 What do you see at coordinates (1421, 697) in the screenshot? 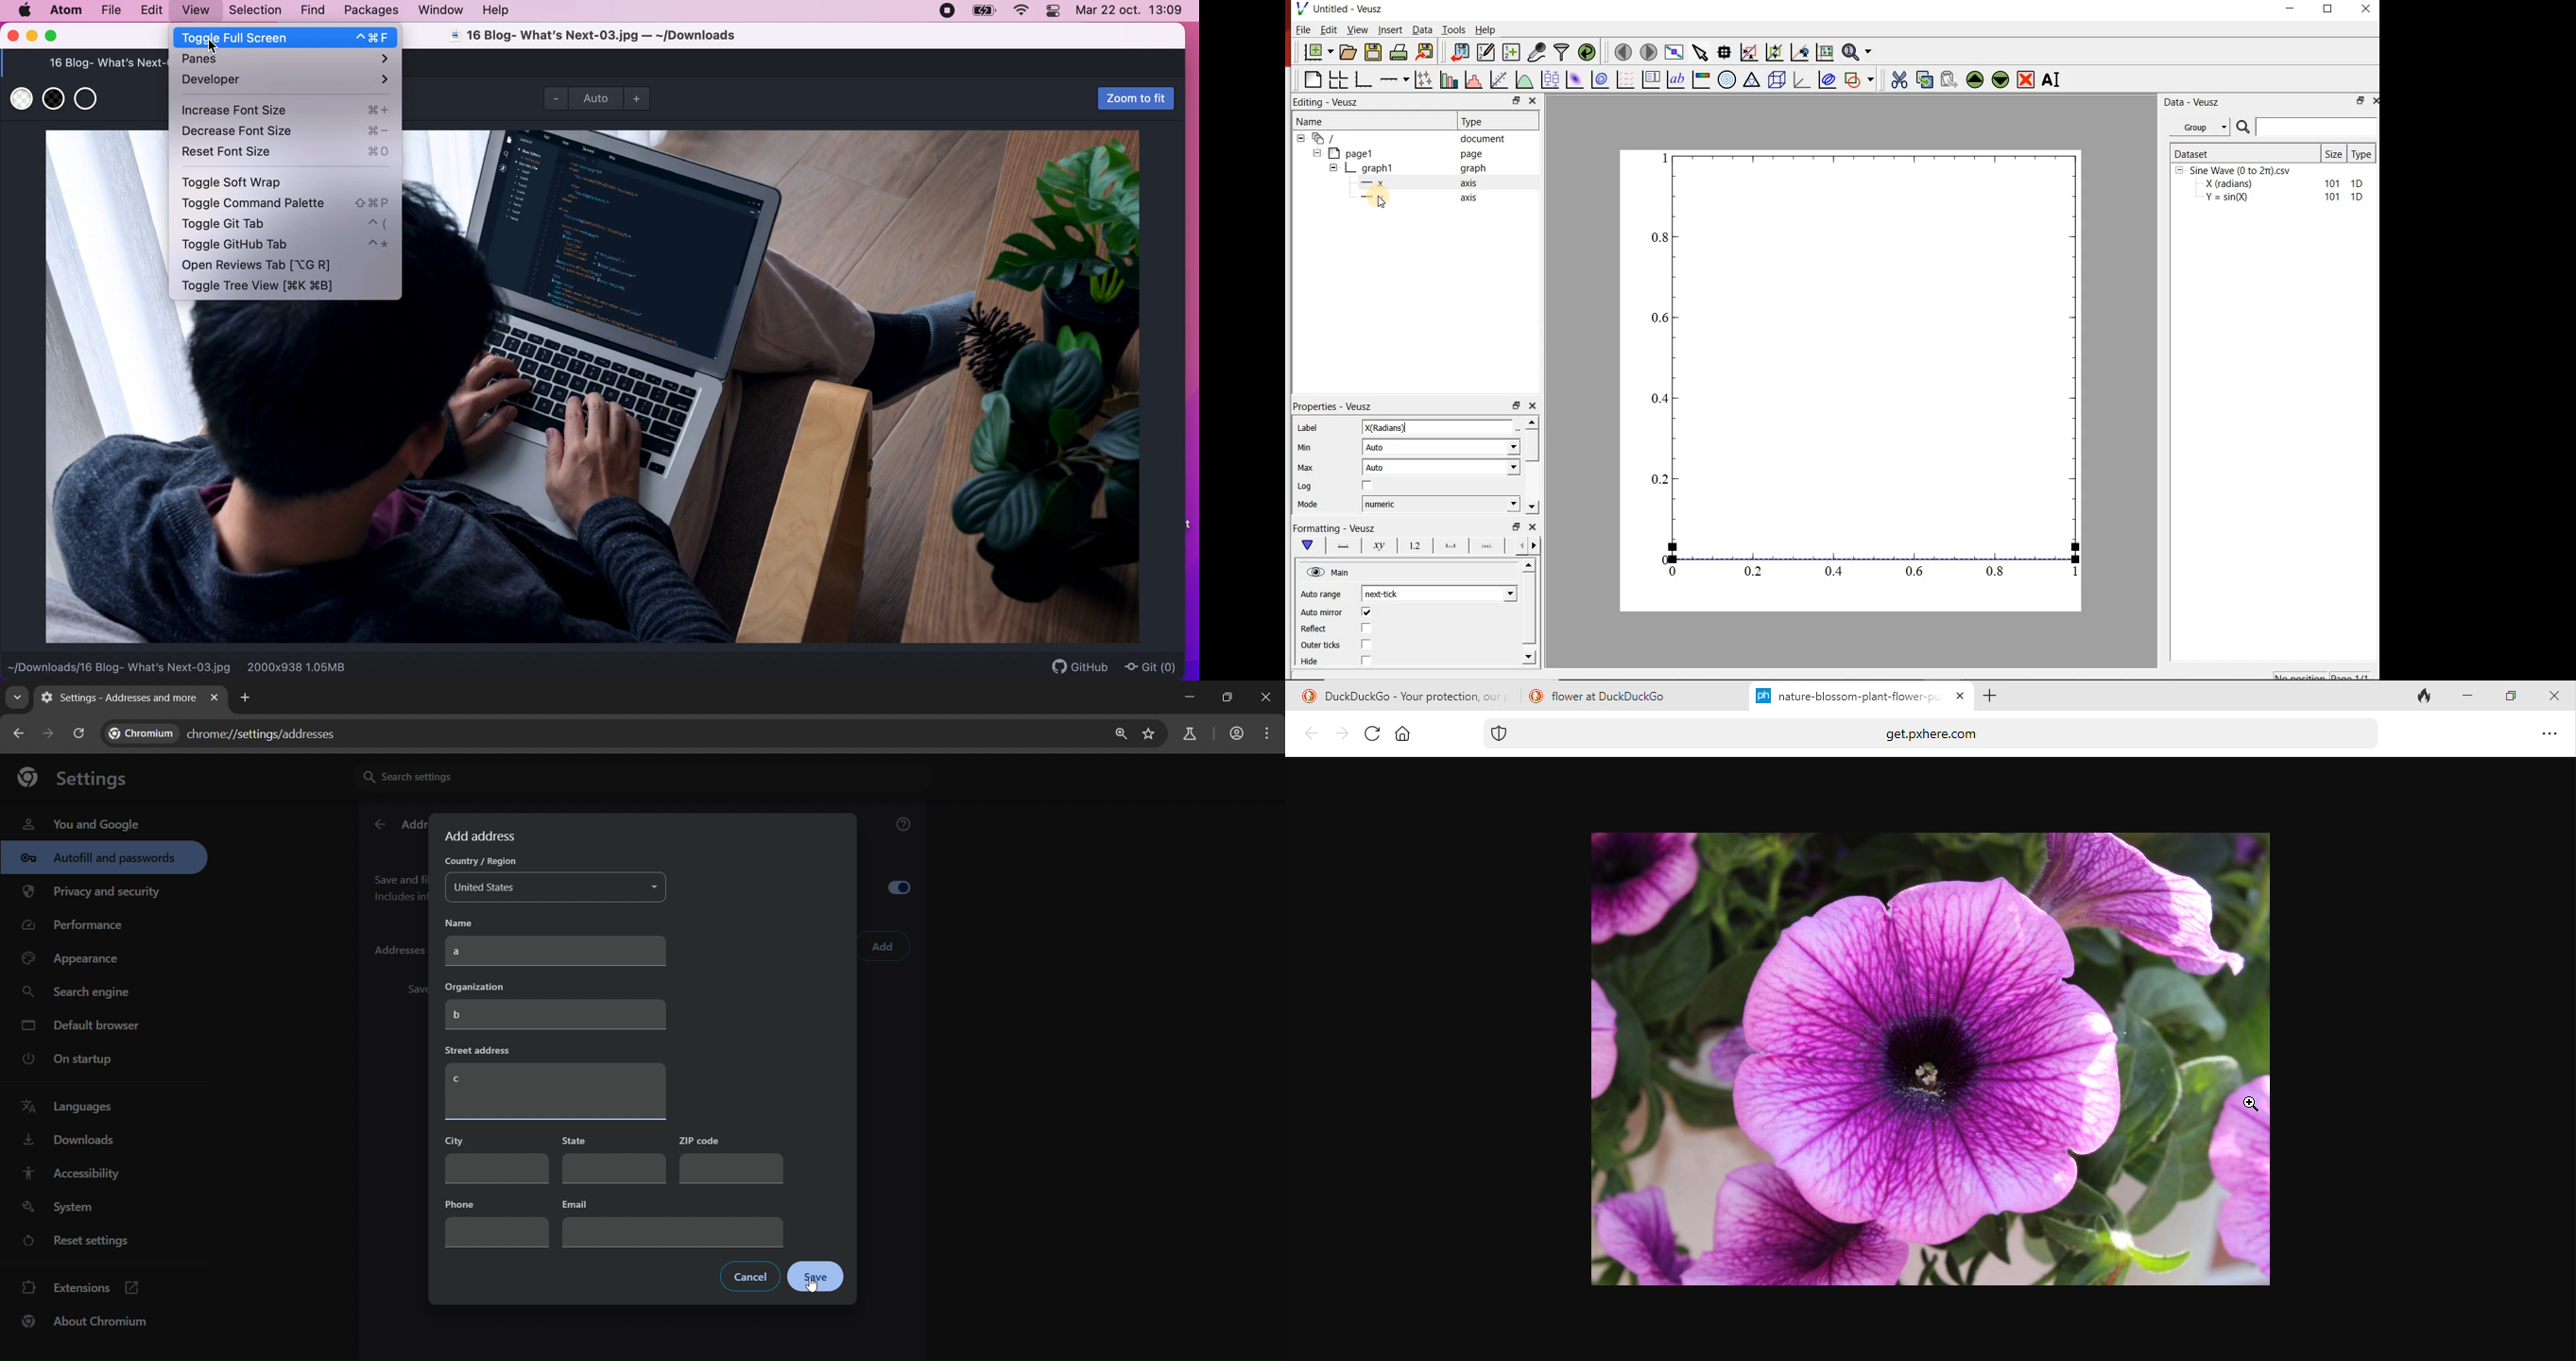
I see `DuckDuckGo - Your protection, our priority` at bounding box center [1421, 697].